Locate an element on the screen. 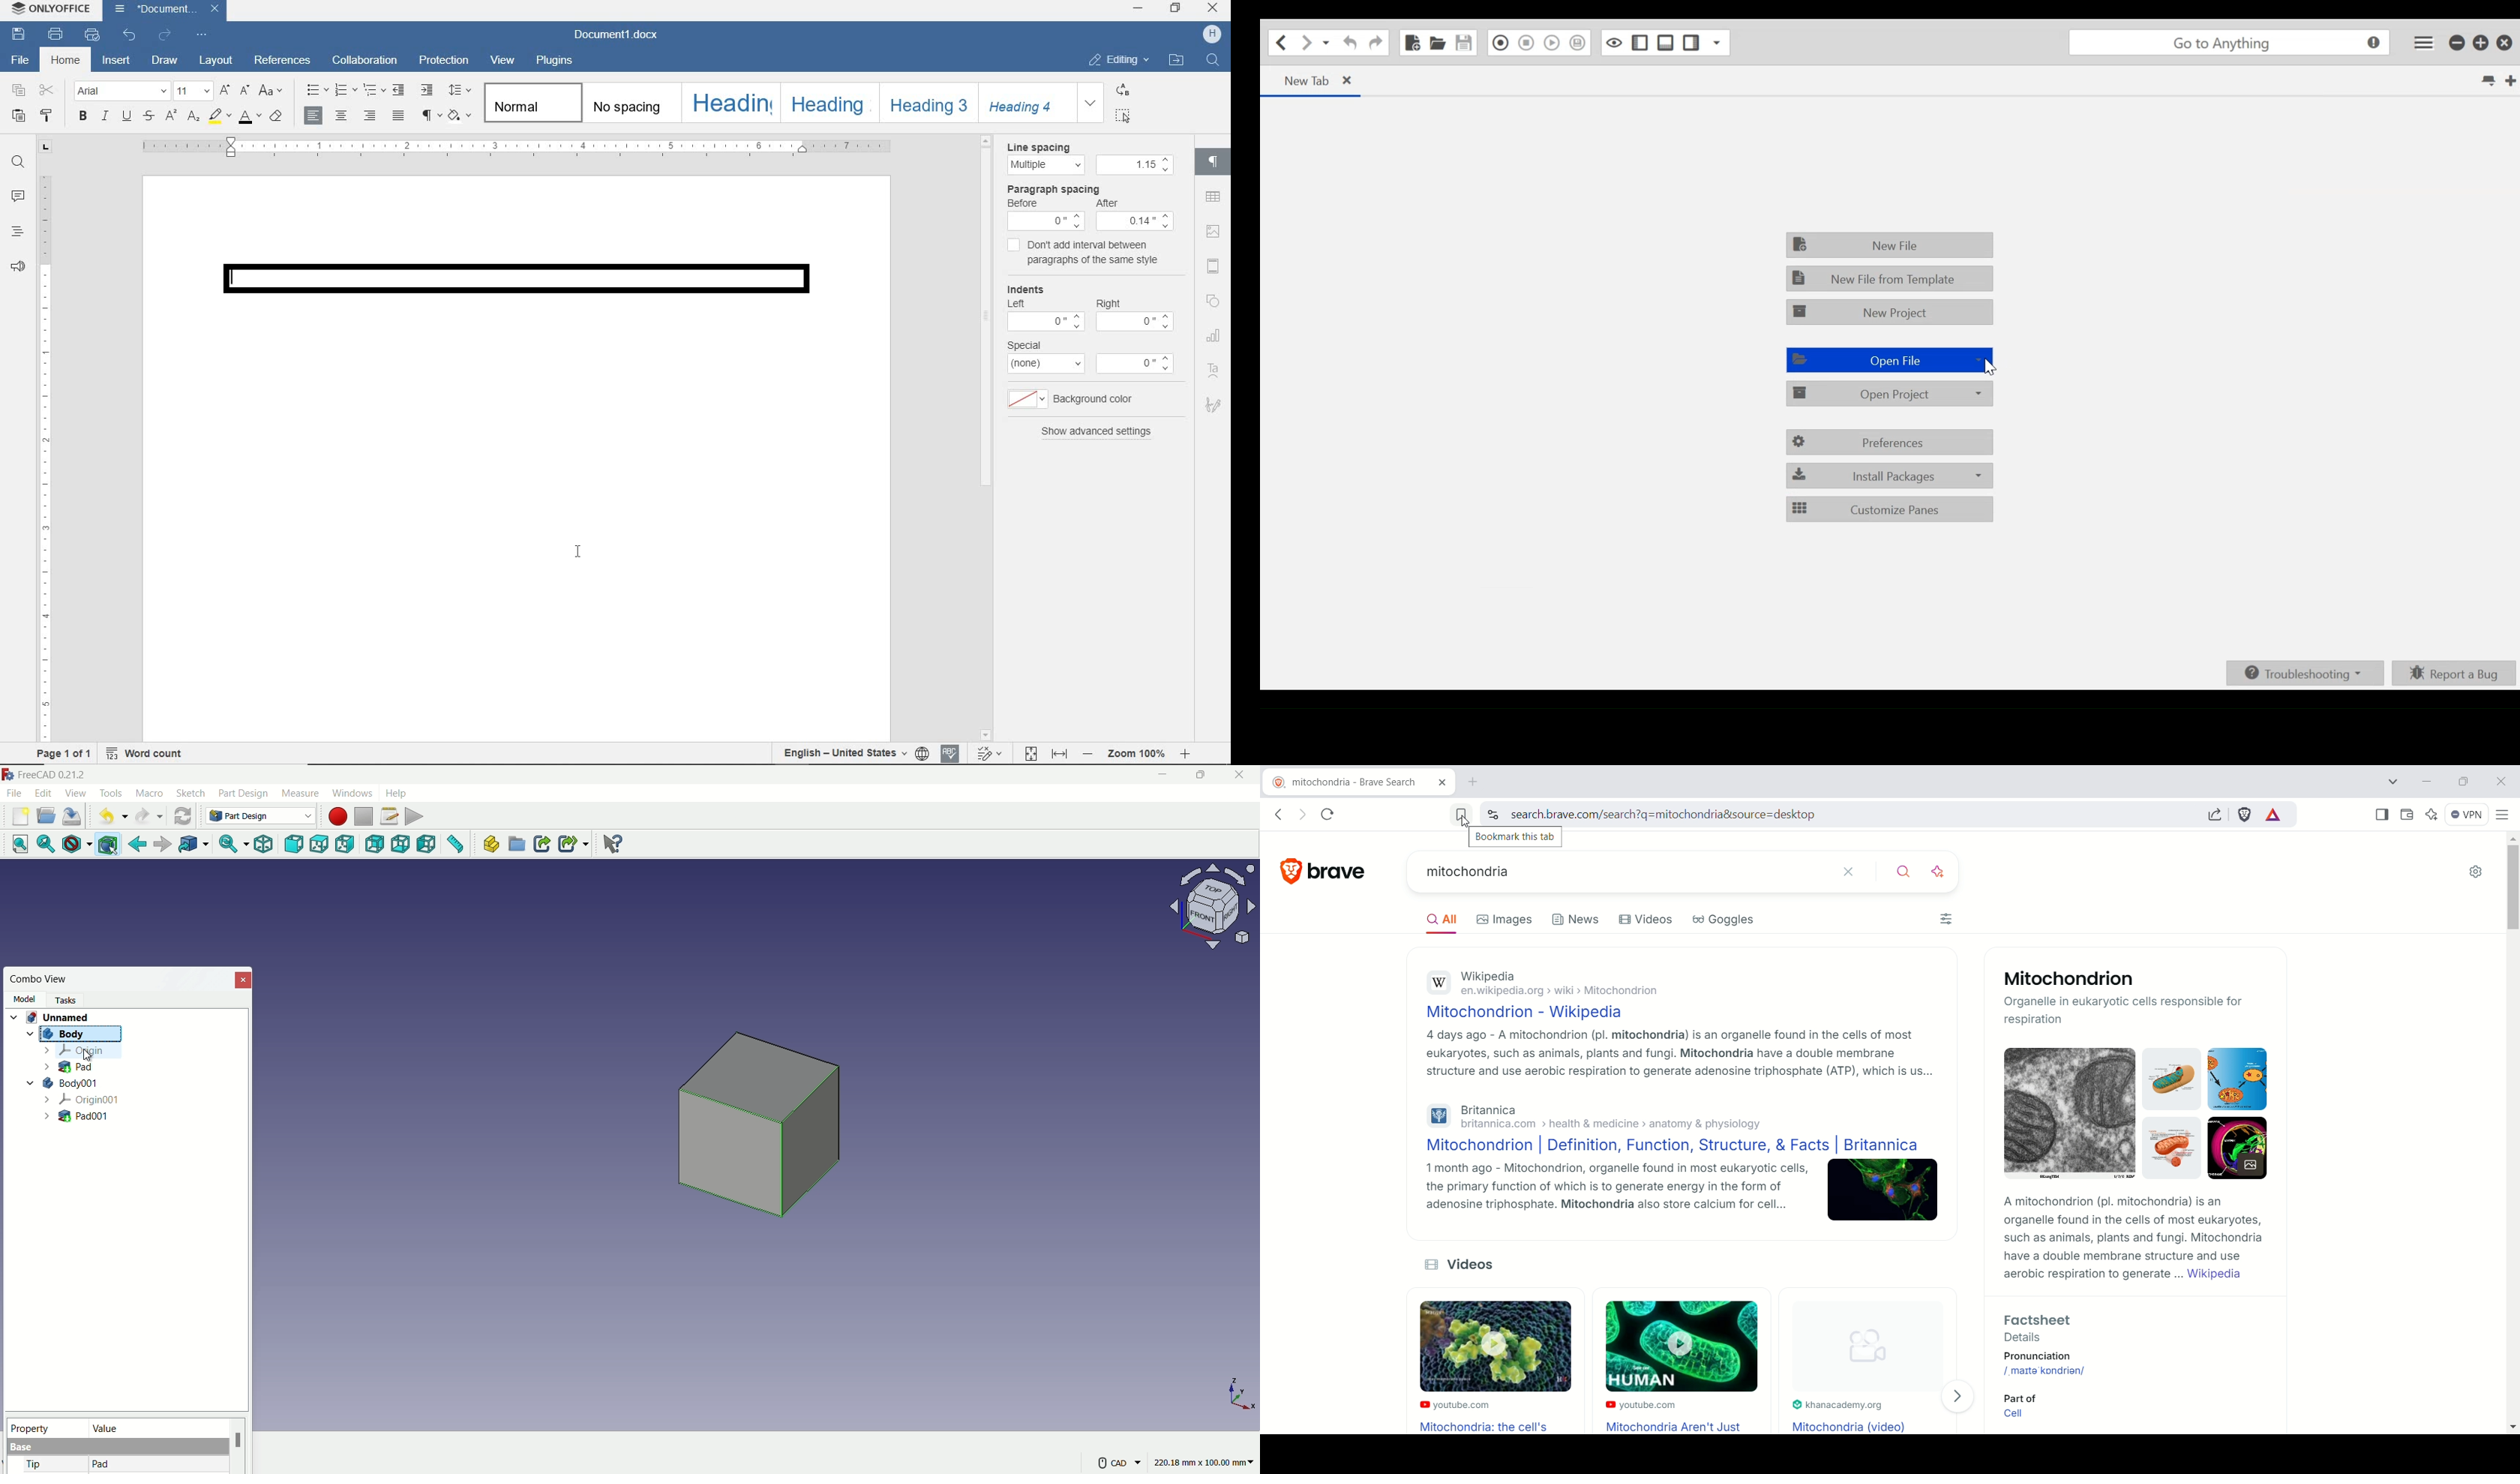 Image resolution: width=2520 pixels, height=1484 pixels. bottom view is located at coordinates (402, 845).